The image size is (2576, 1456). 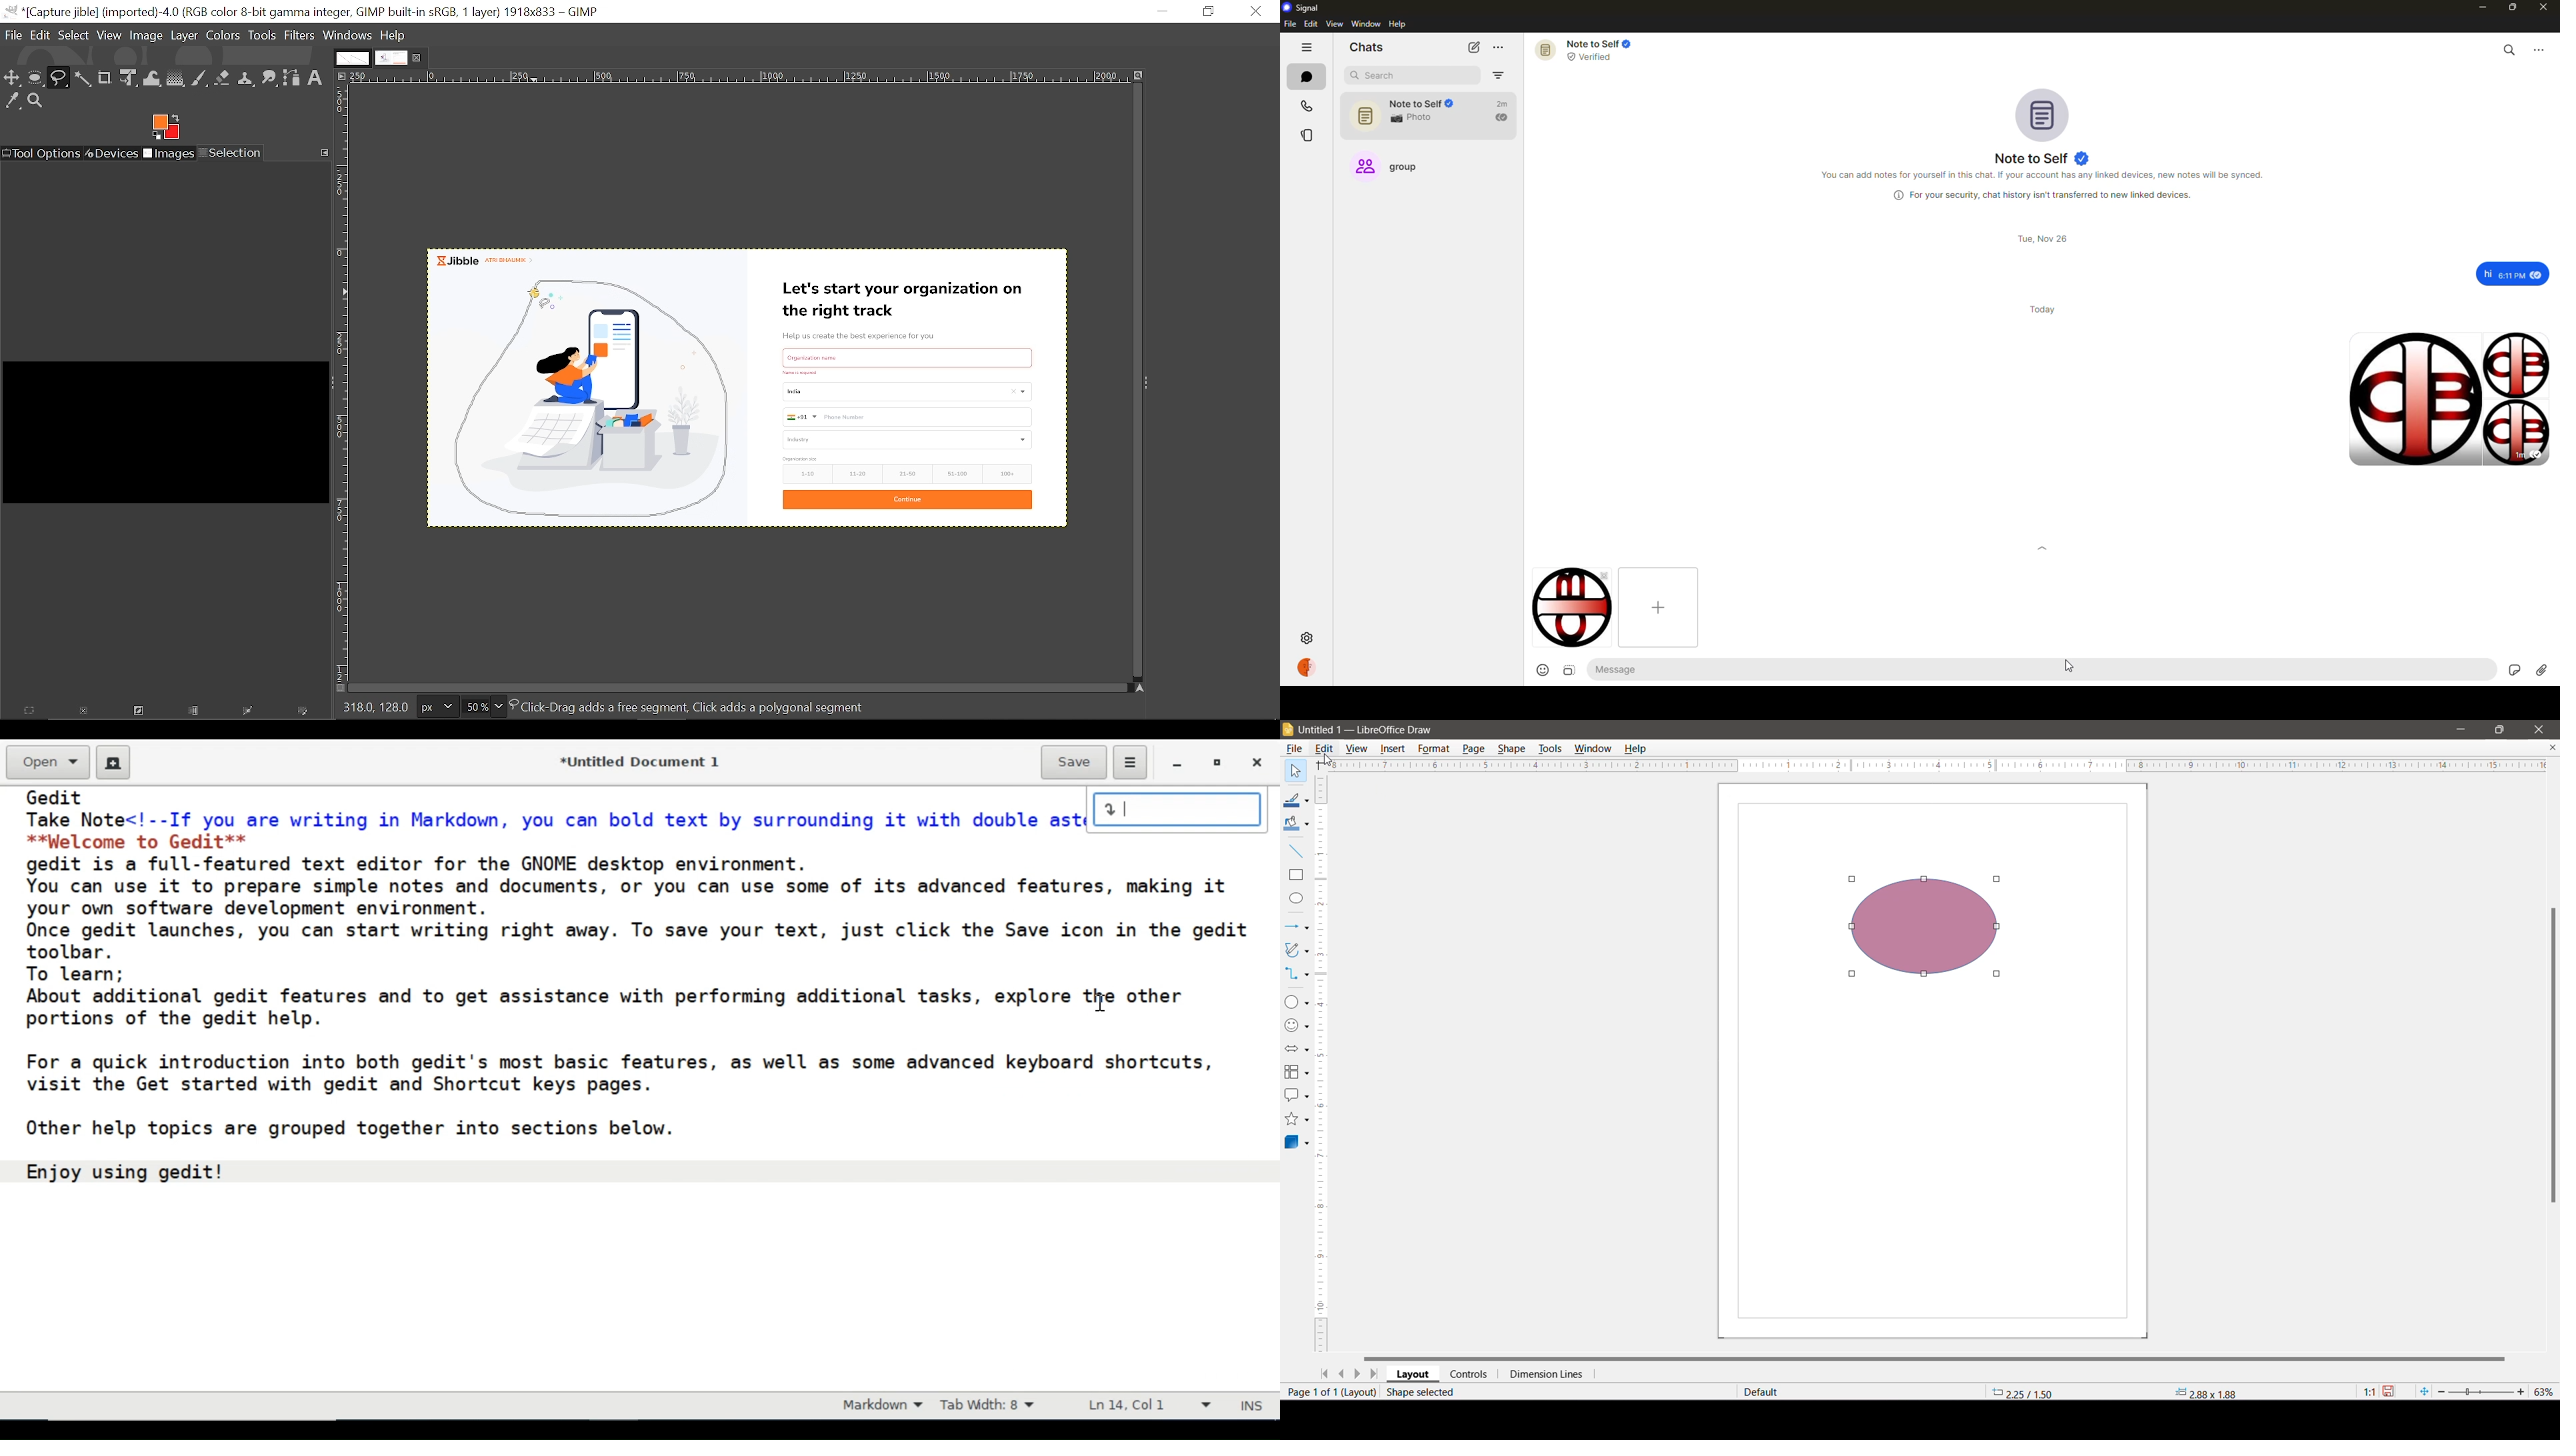 What do you see at coordinates (231, 153) in the screenshot?
I see `Selection` at bounding box center [231, 153].